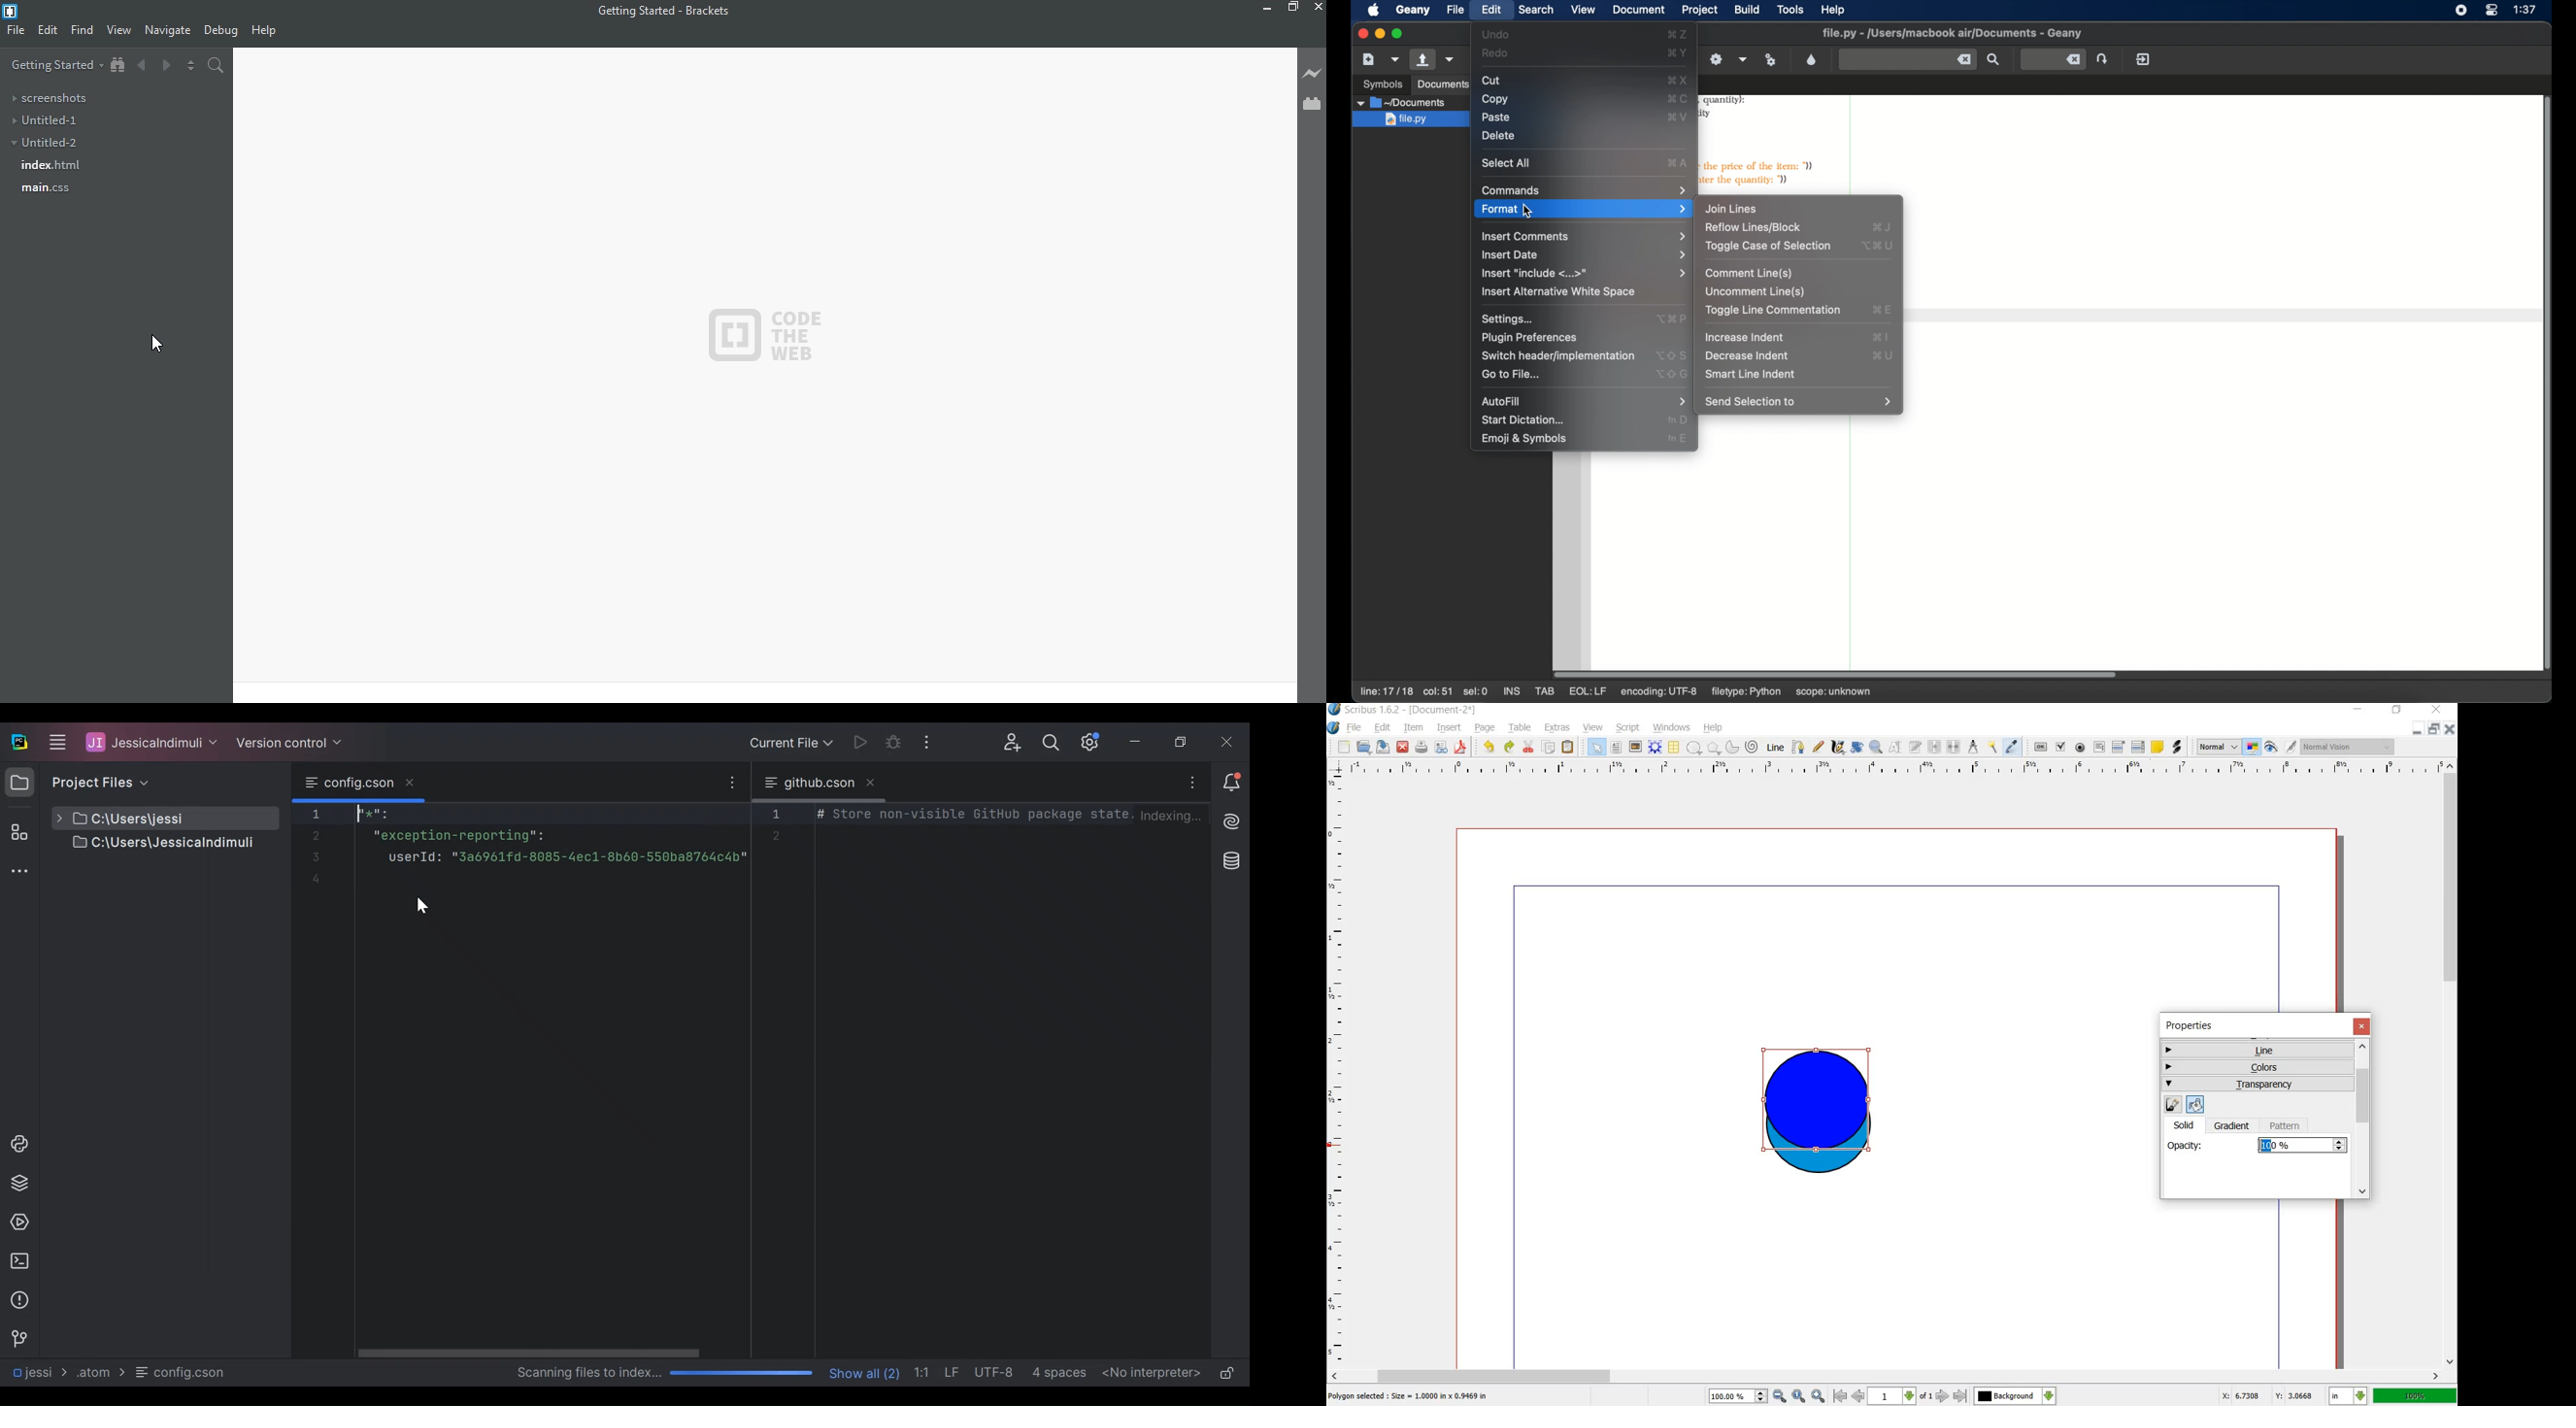  Describe the element at coordinates (2099, 746) in the screenshot. I see `pdf text fied` at that location.